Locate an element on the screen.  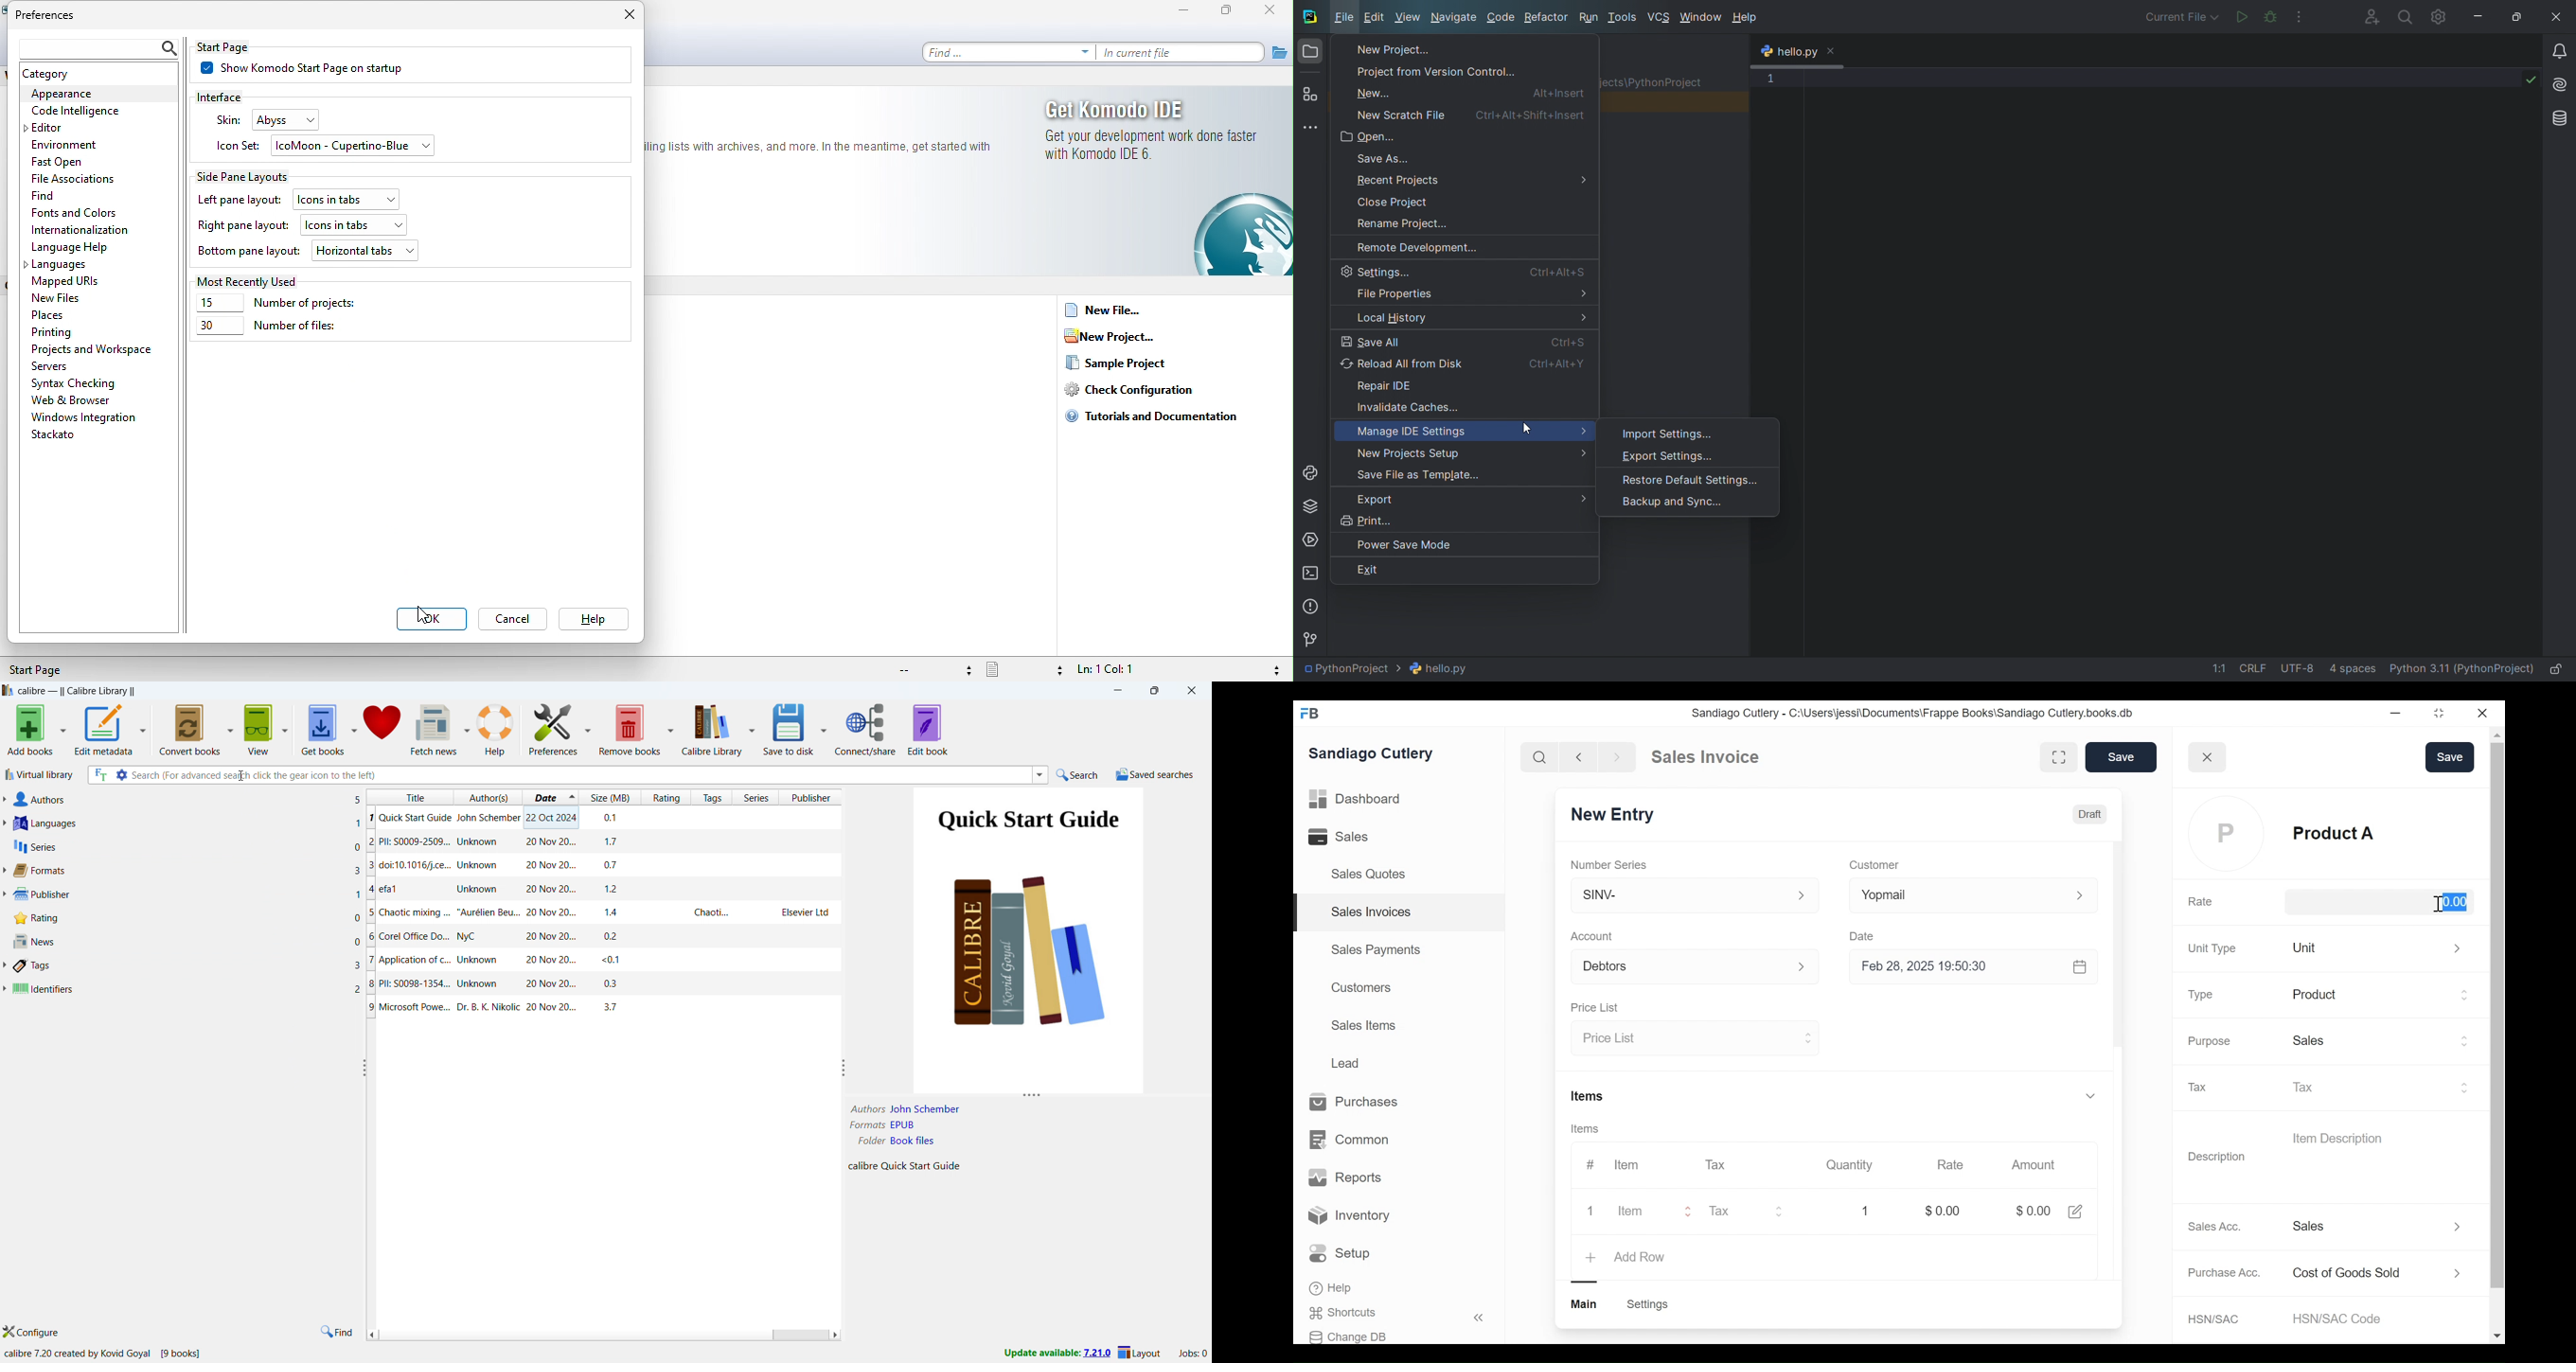
Account is located at coordinates (1594, 936).